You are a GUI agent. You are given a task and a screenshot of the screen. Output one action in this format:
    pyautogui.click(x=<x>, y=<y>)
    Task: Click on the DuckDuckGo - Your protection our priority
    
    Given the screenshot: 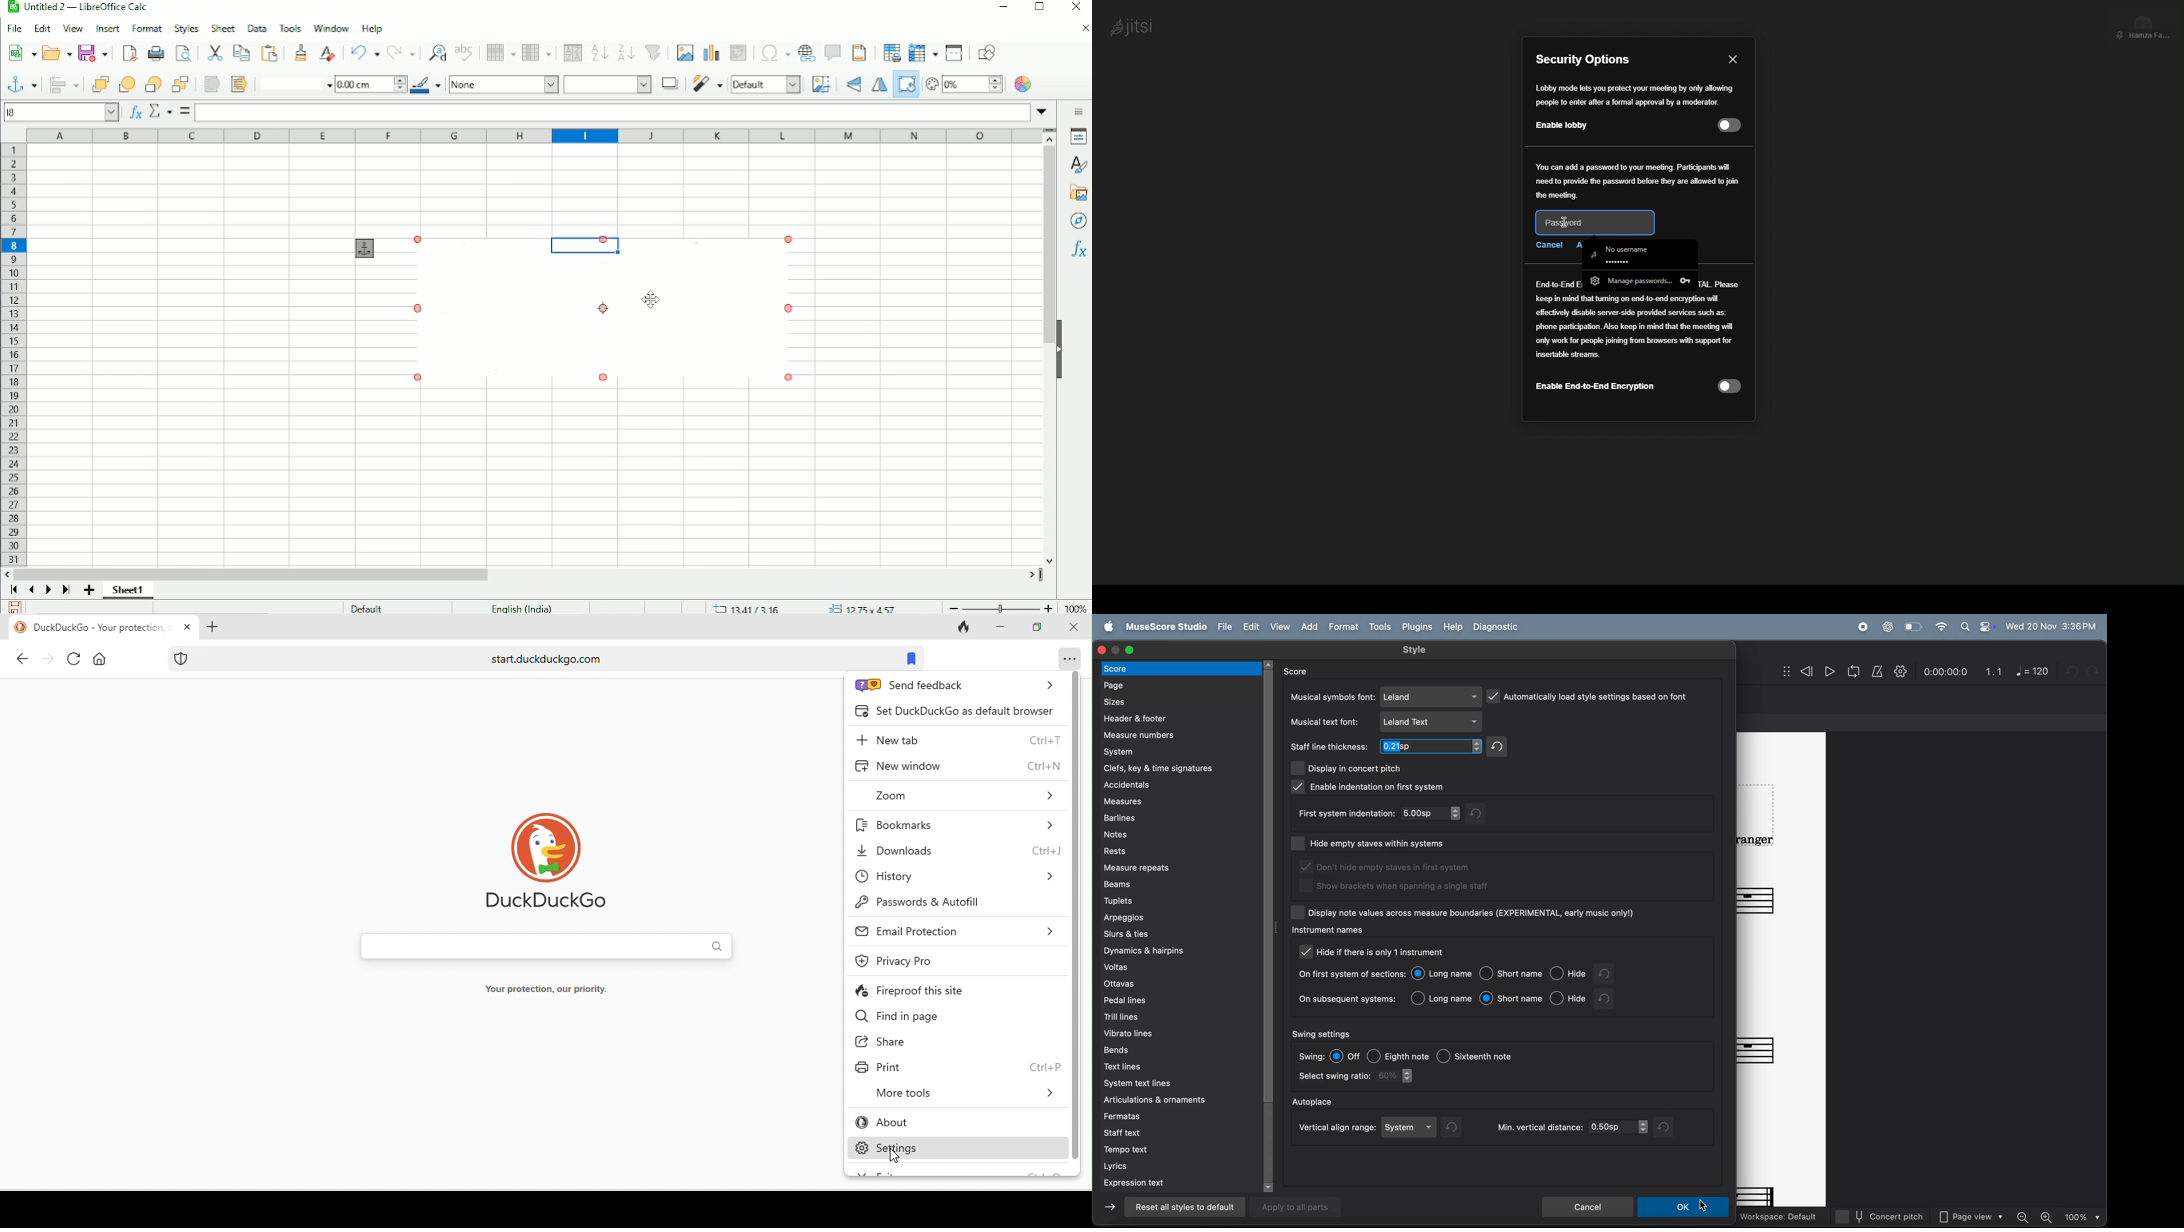 What is the action you would take?
    pyautogui.click(x=98, y=628)
    